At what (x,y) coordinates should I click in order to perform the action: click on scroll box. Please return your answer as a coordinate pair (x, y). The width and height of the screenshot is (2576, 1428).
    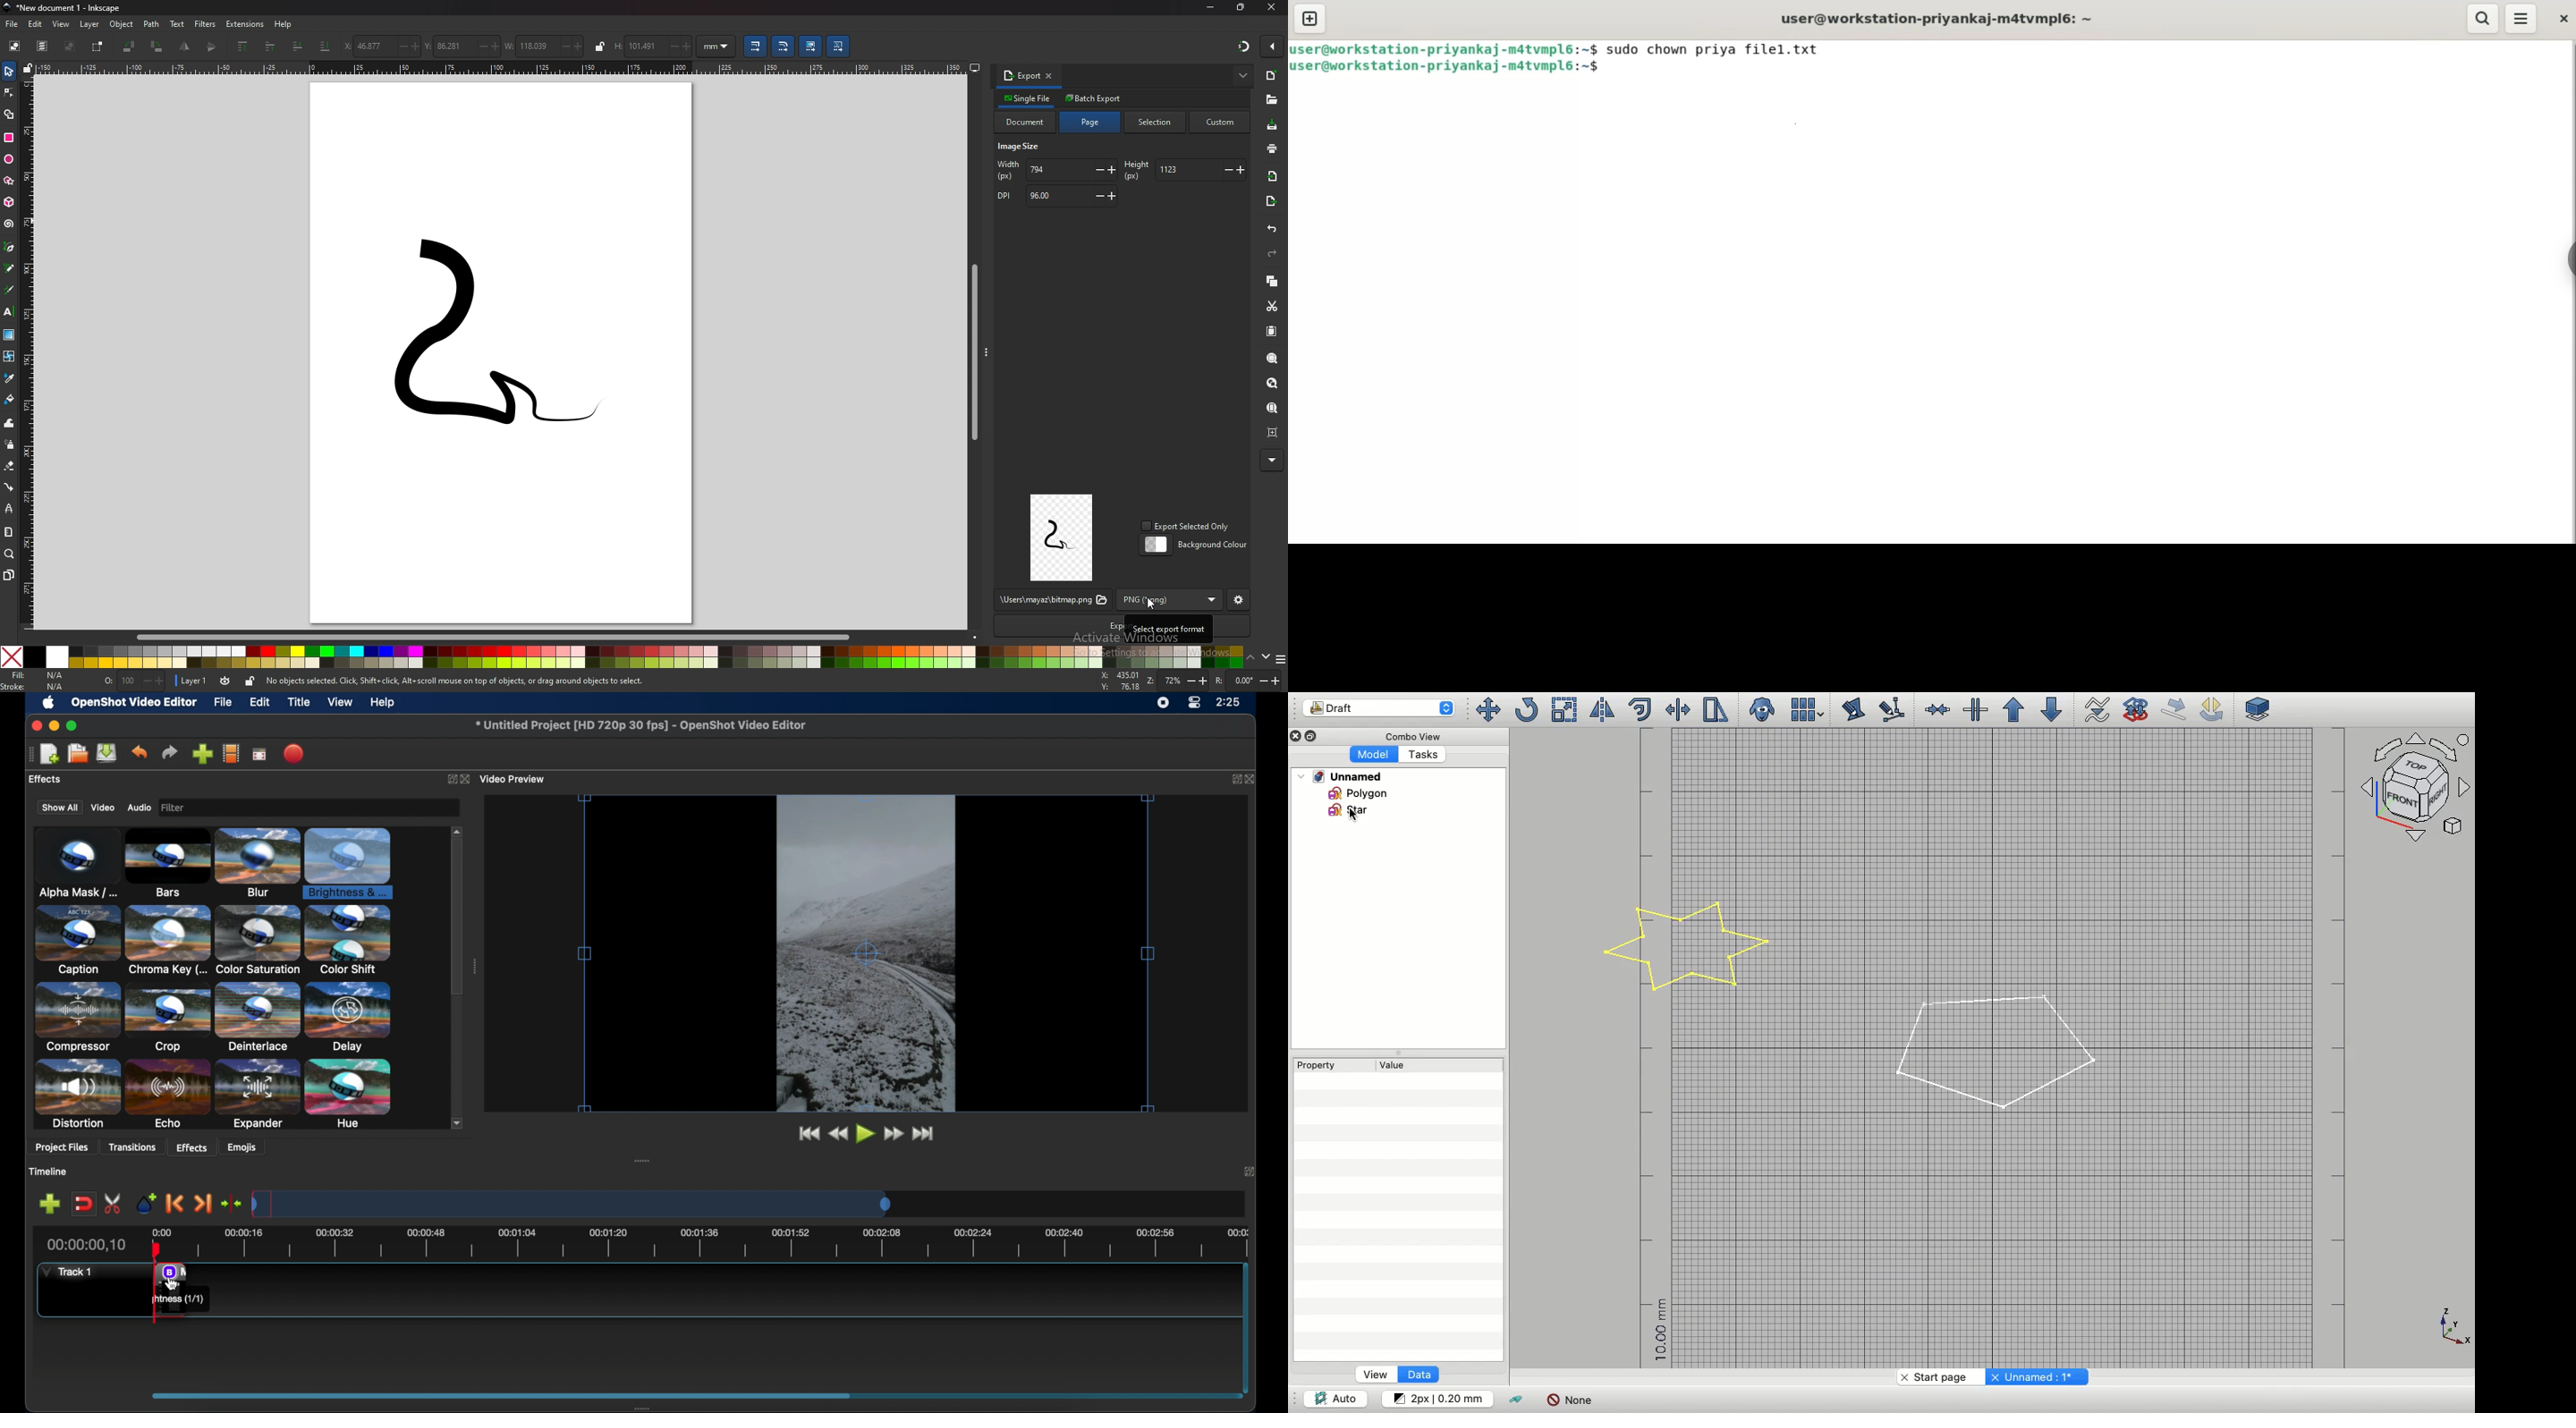
    Looking at the image, I should click on (503, 1395).